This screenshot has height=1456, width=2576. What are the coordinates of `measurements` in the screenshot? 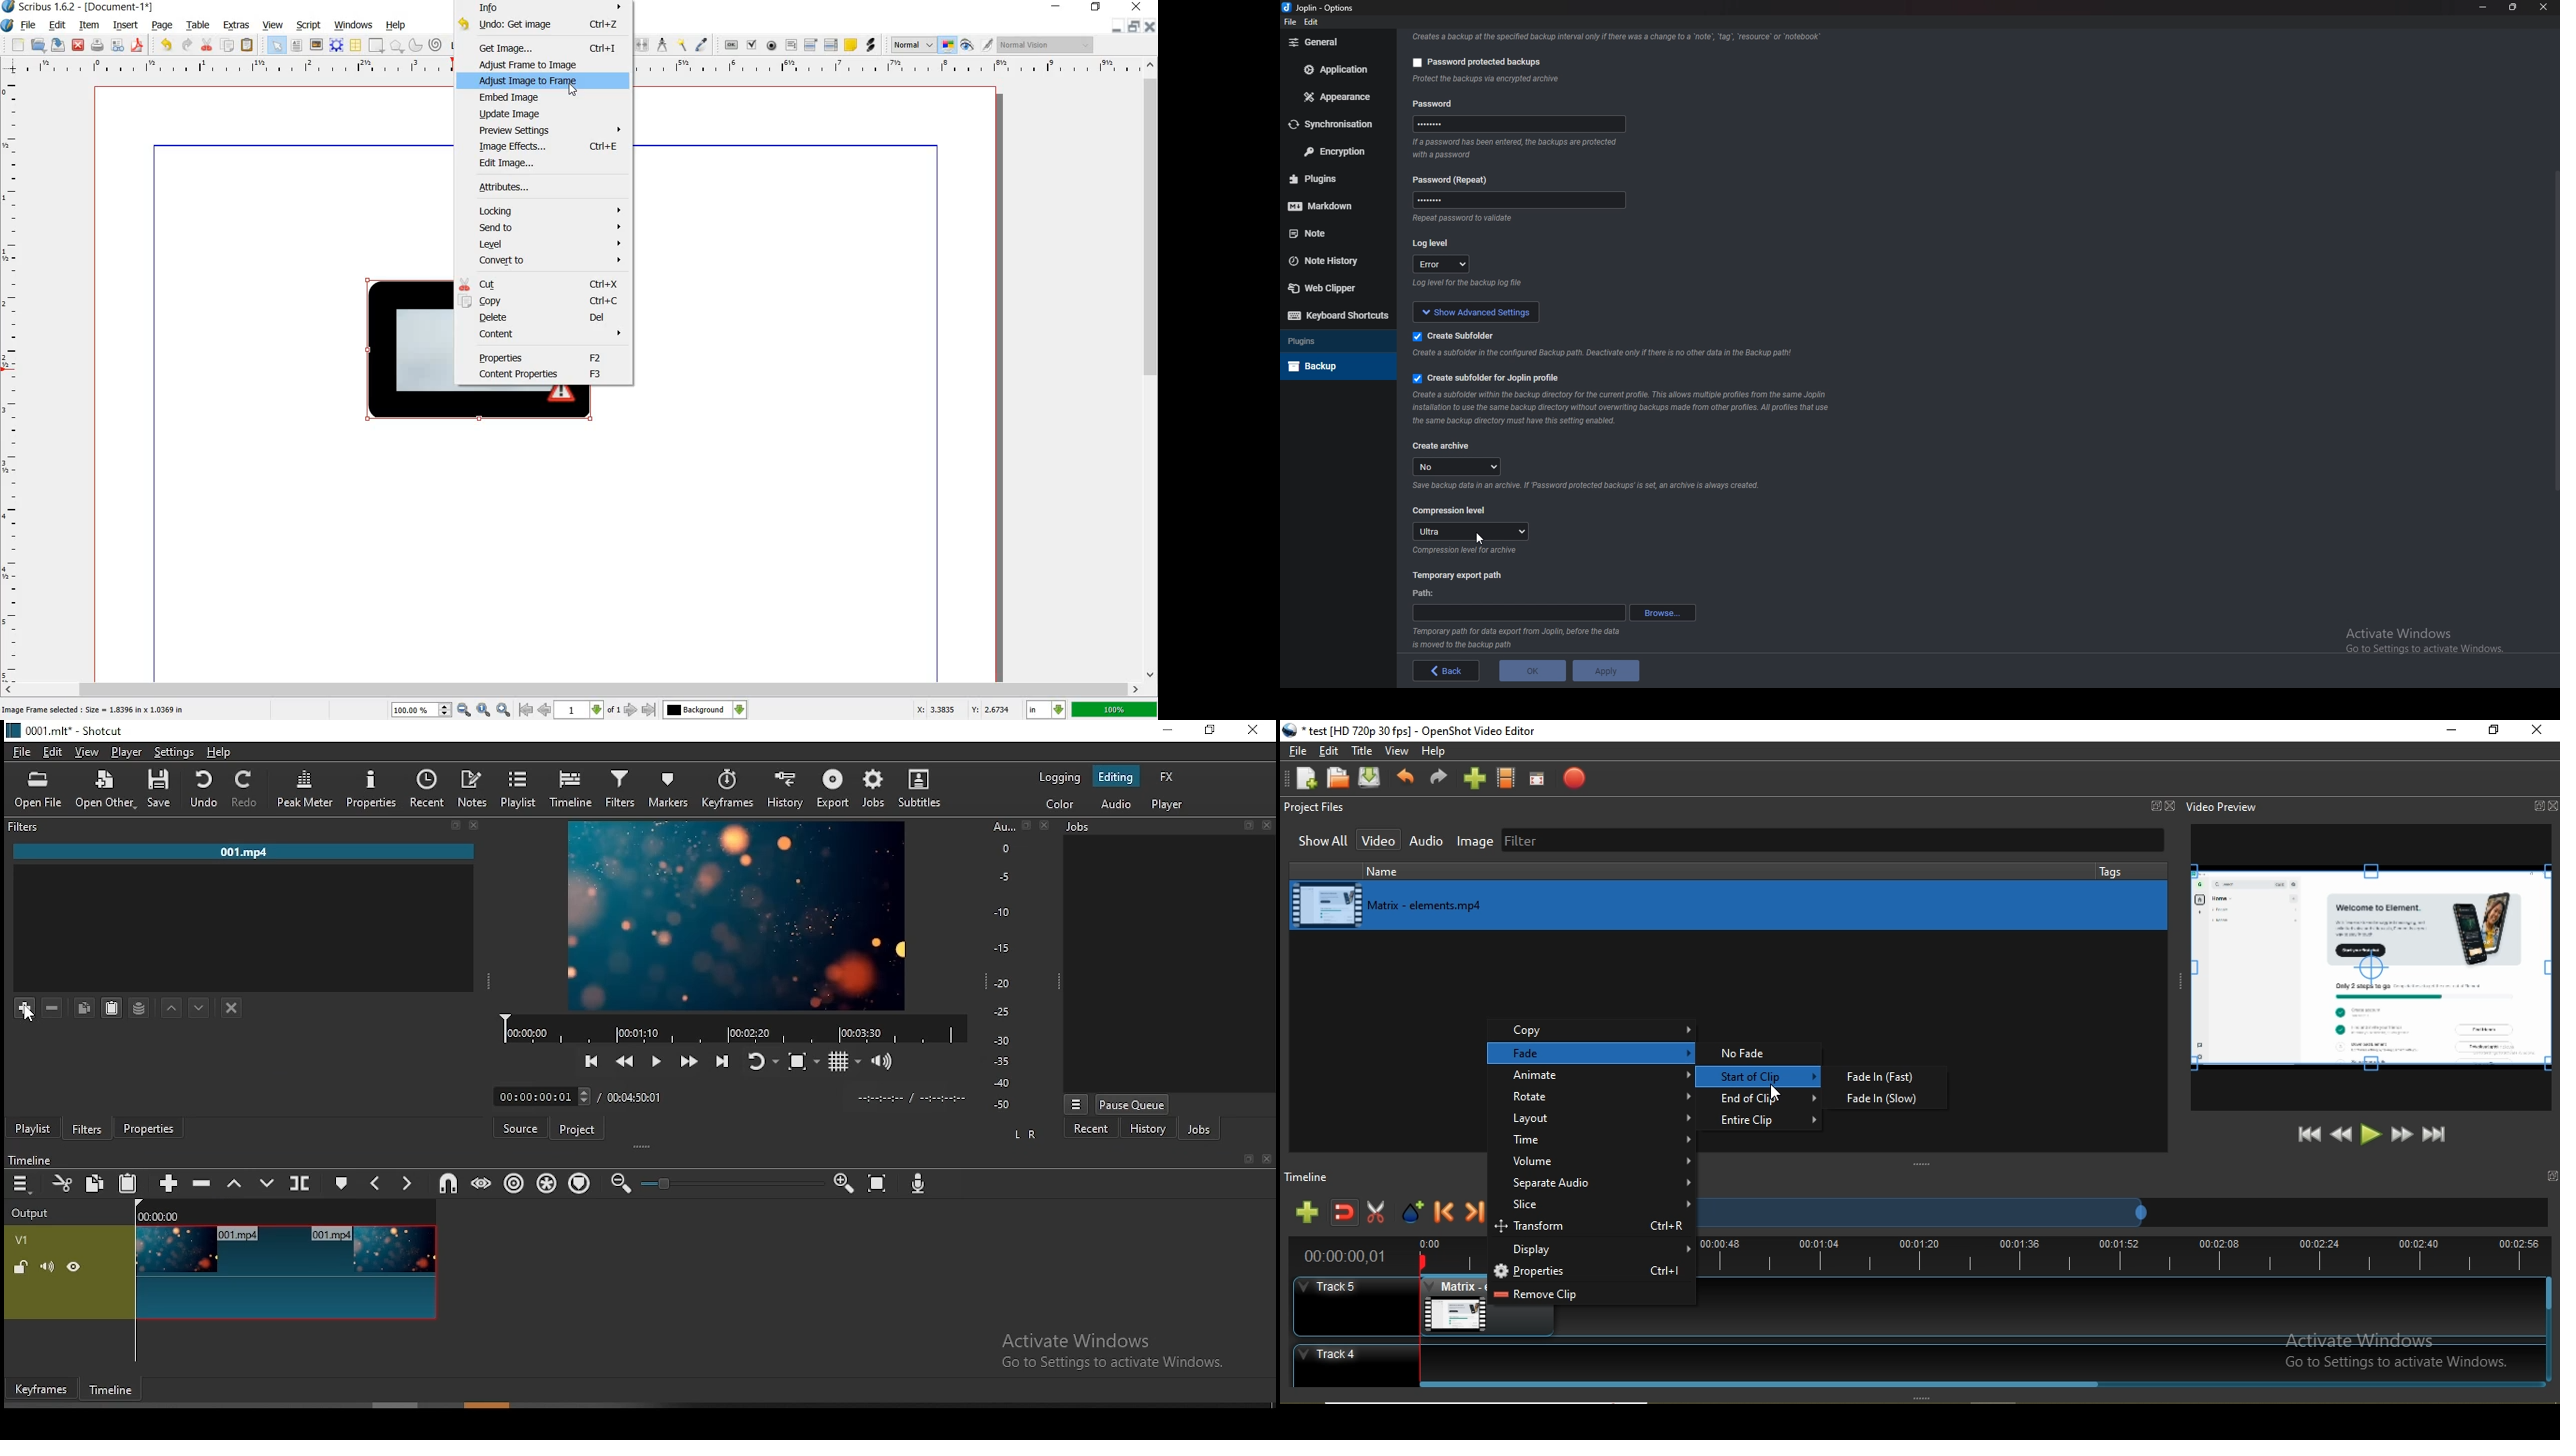 It's located at (663, 44).